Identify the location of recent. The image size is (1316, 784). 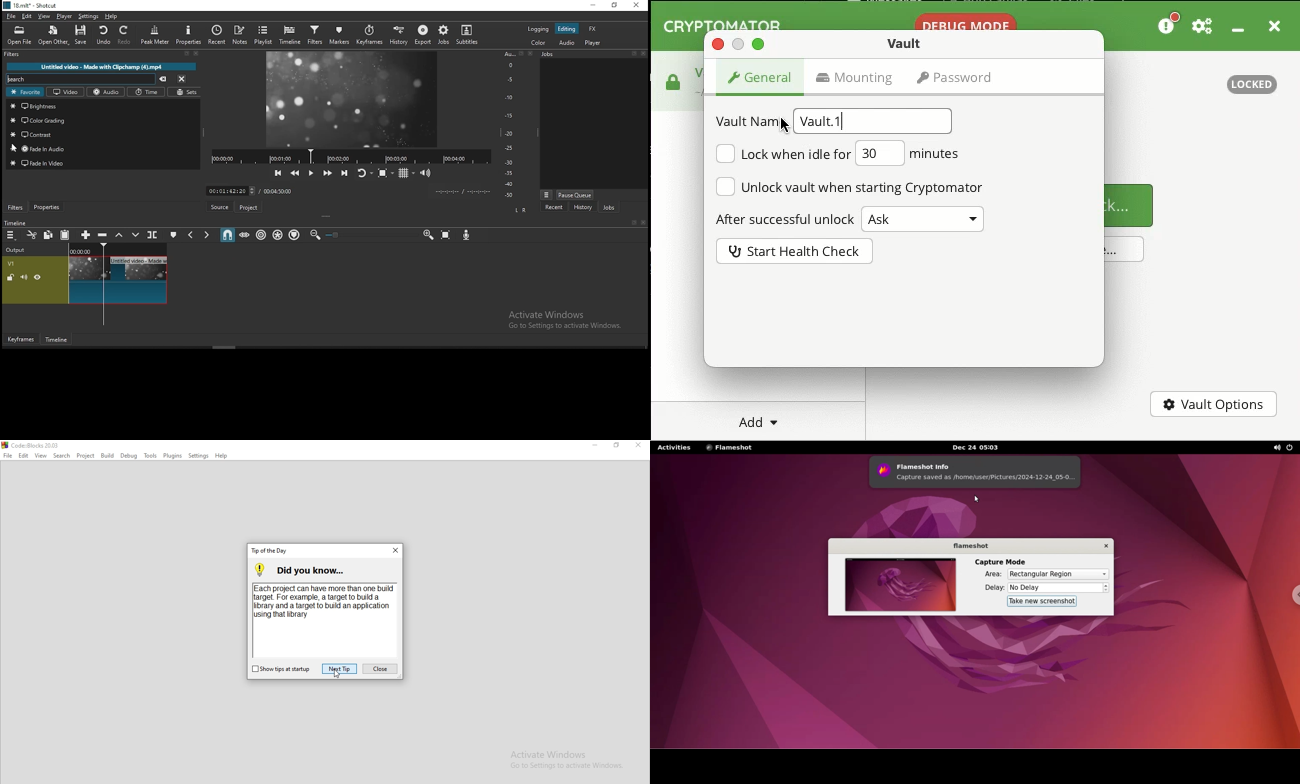
(555, 207).